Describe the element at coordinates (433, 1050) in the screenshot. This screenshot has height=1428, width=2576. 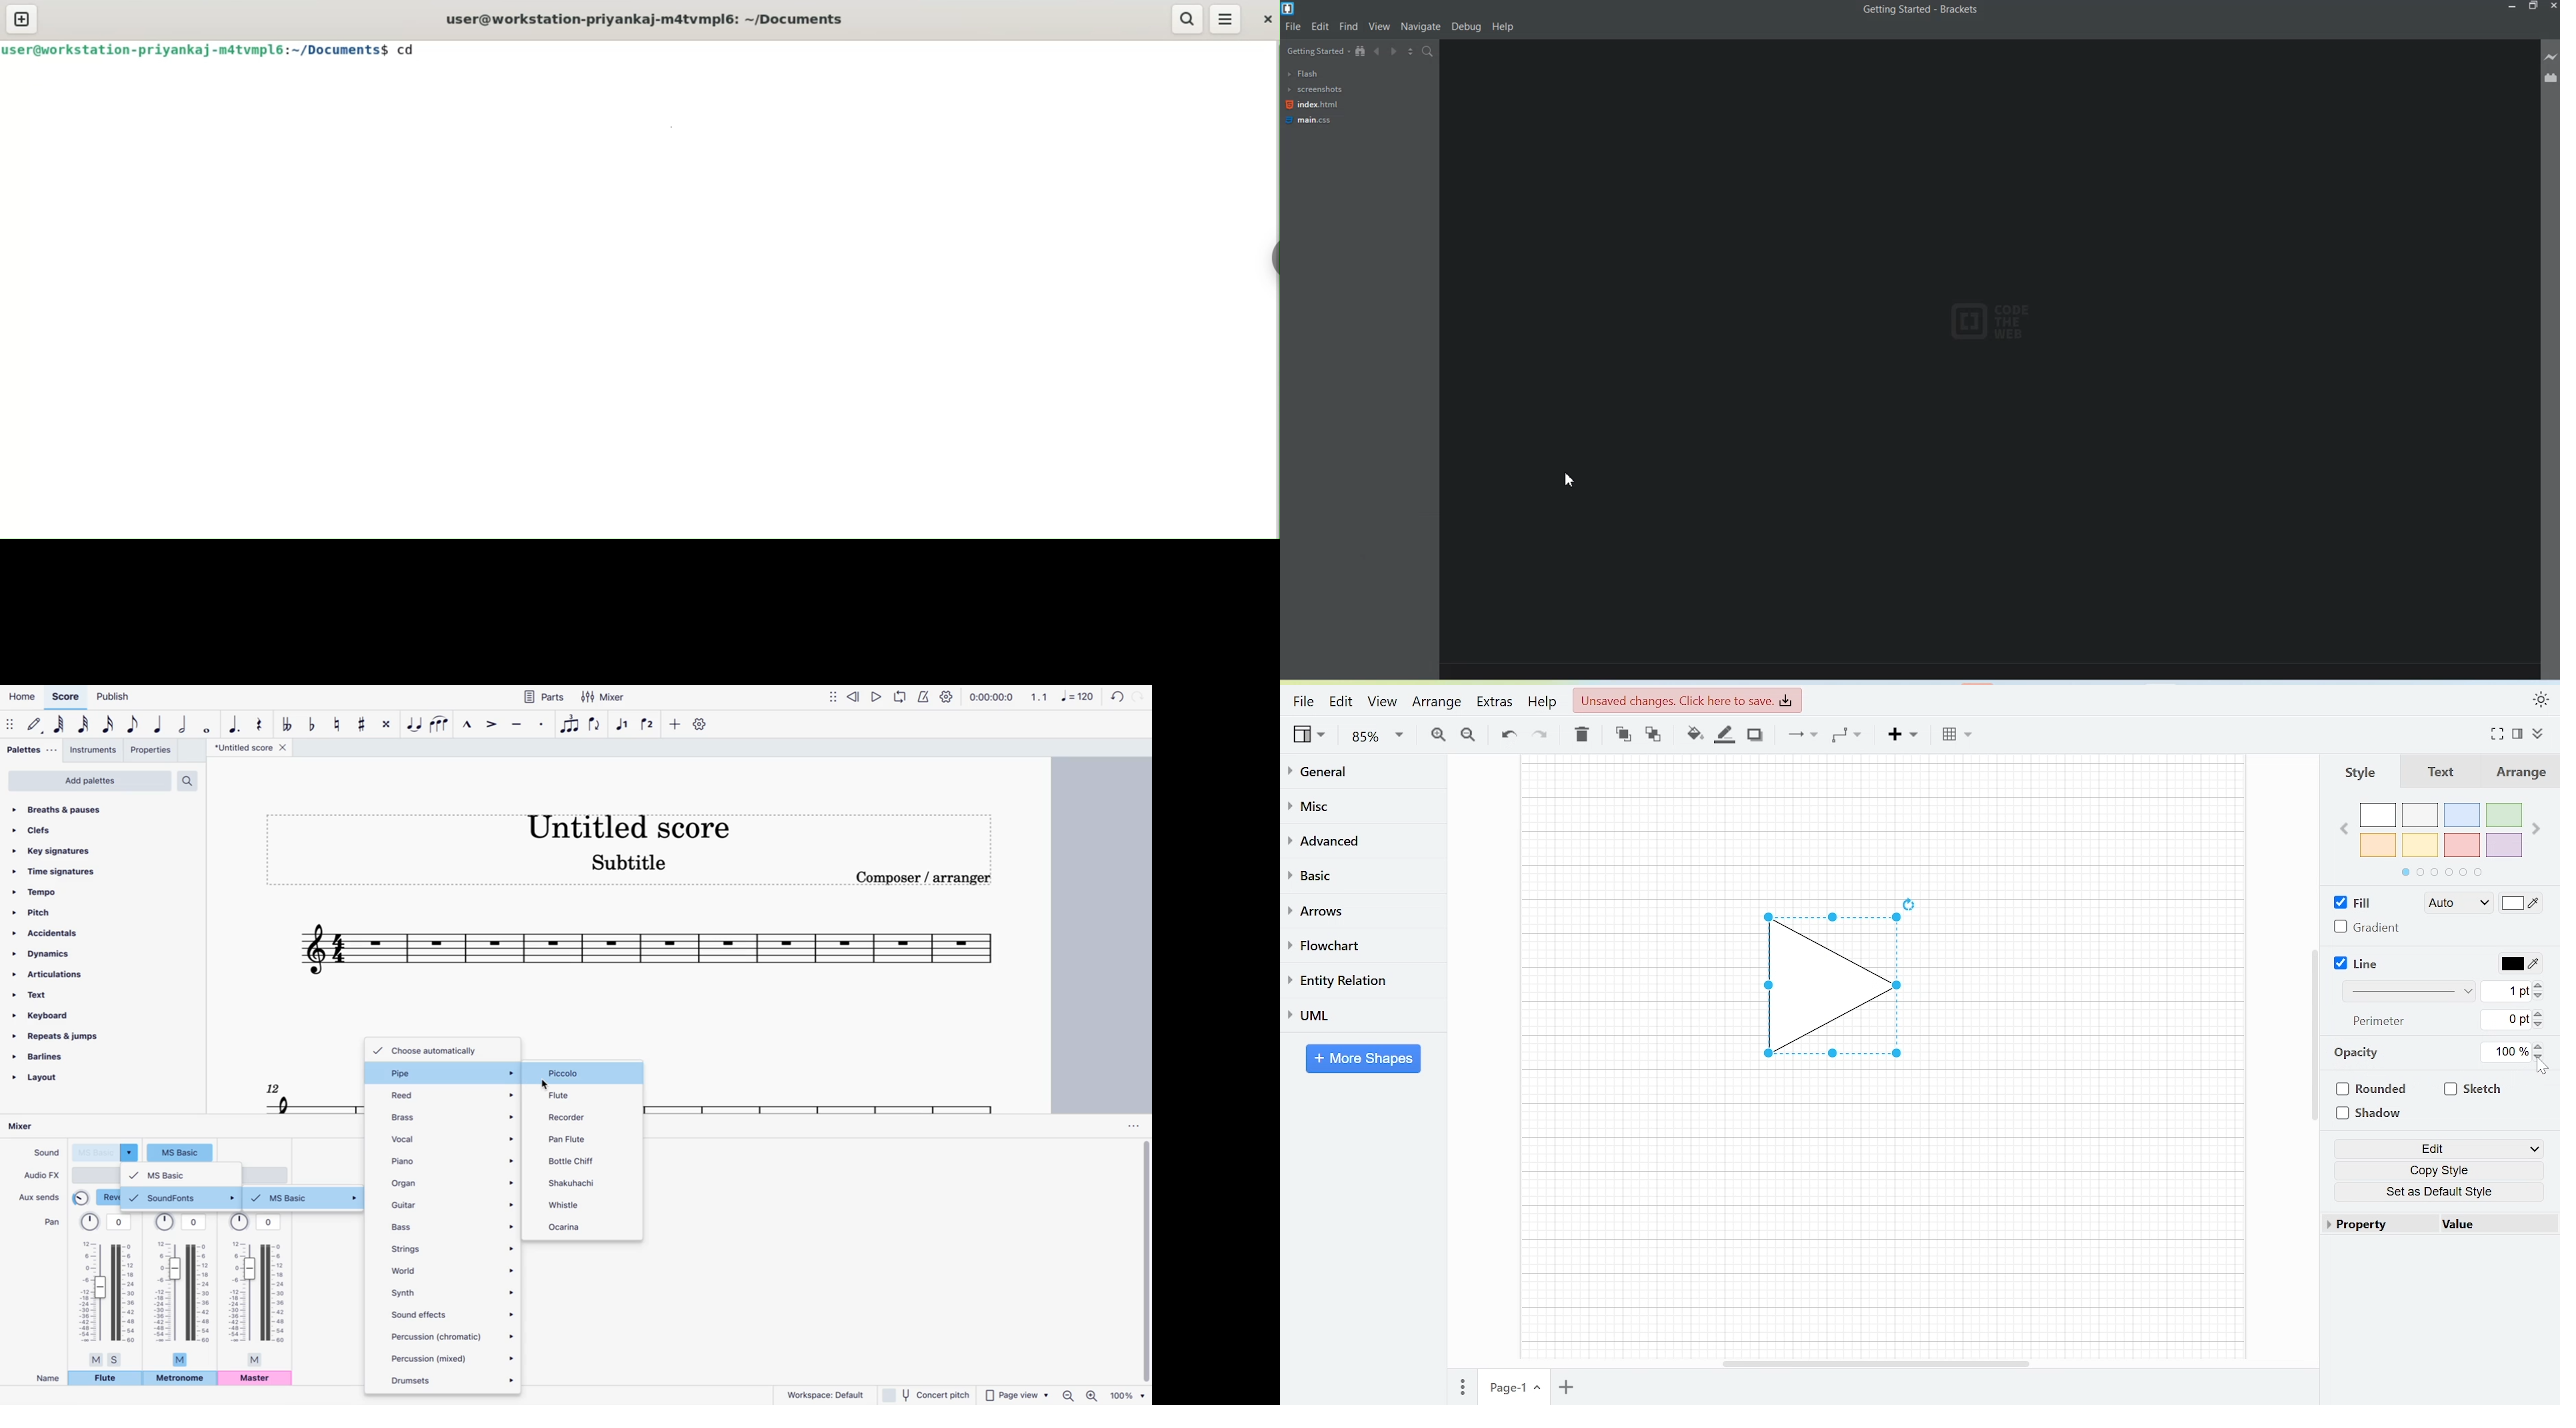
I see `choose automatically` at that location.